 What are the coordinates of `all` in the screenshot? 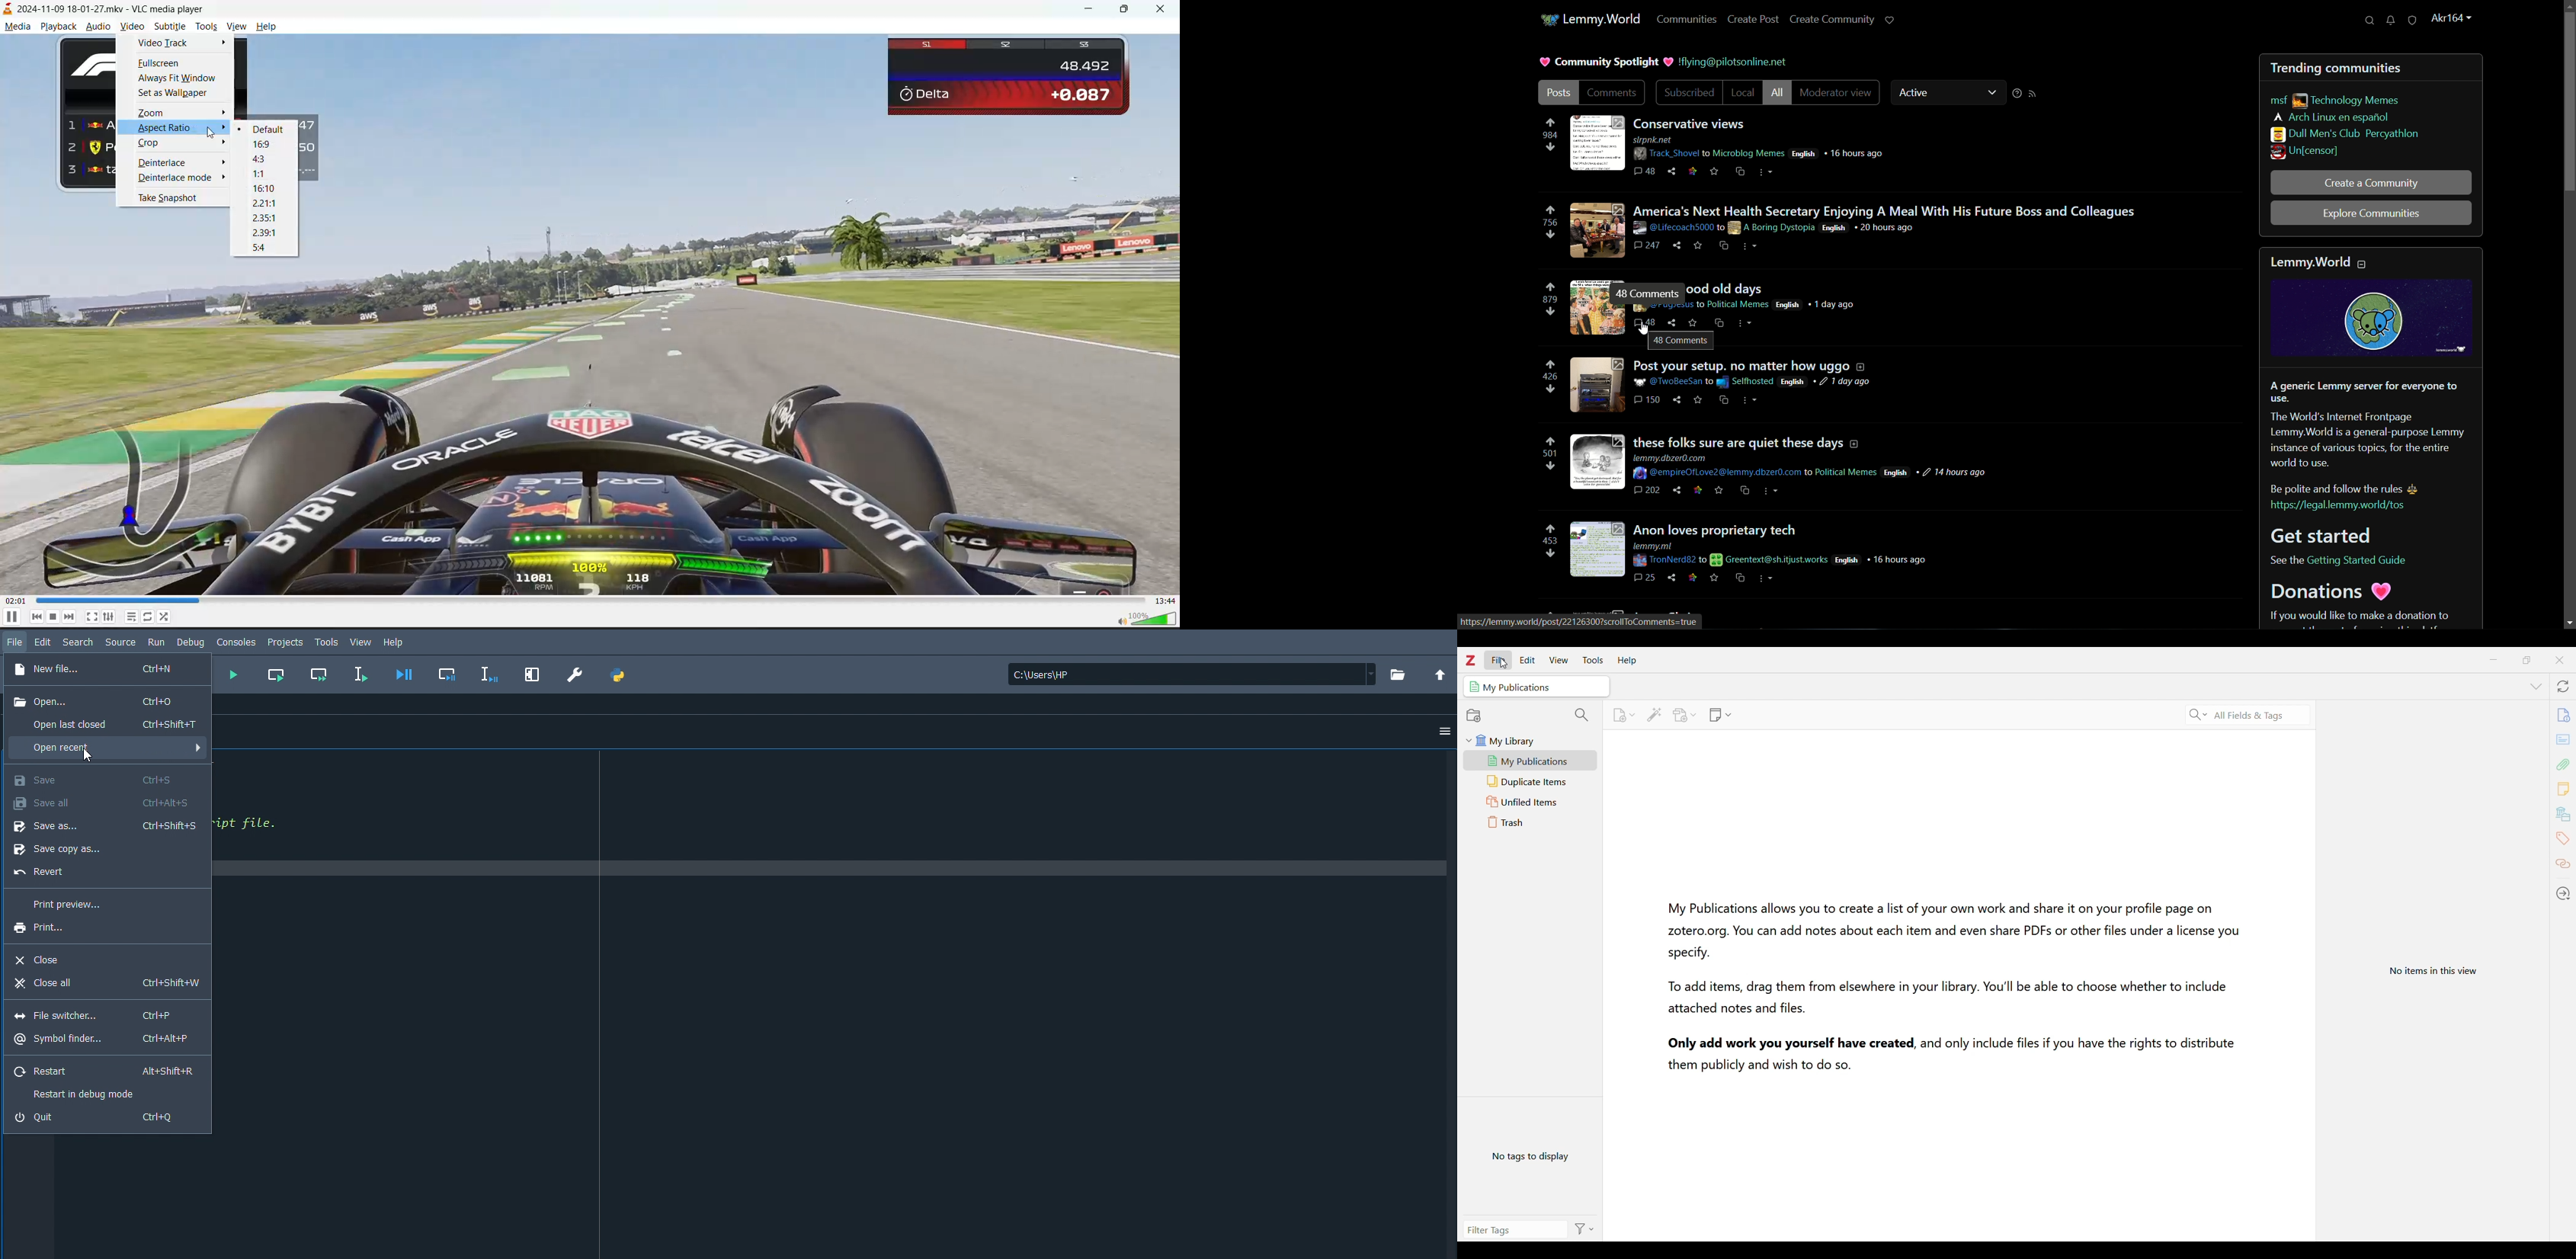 It's located at (1778, 92).